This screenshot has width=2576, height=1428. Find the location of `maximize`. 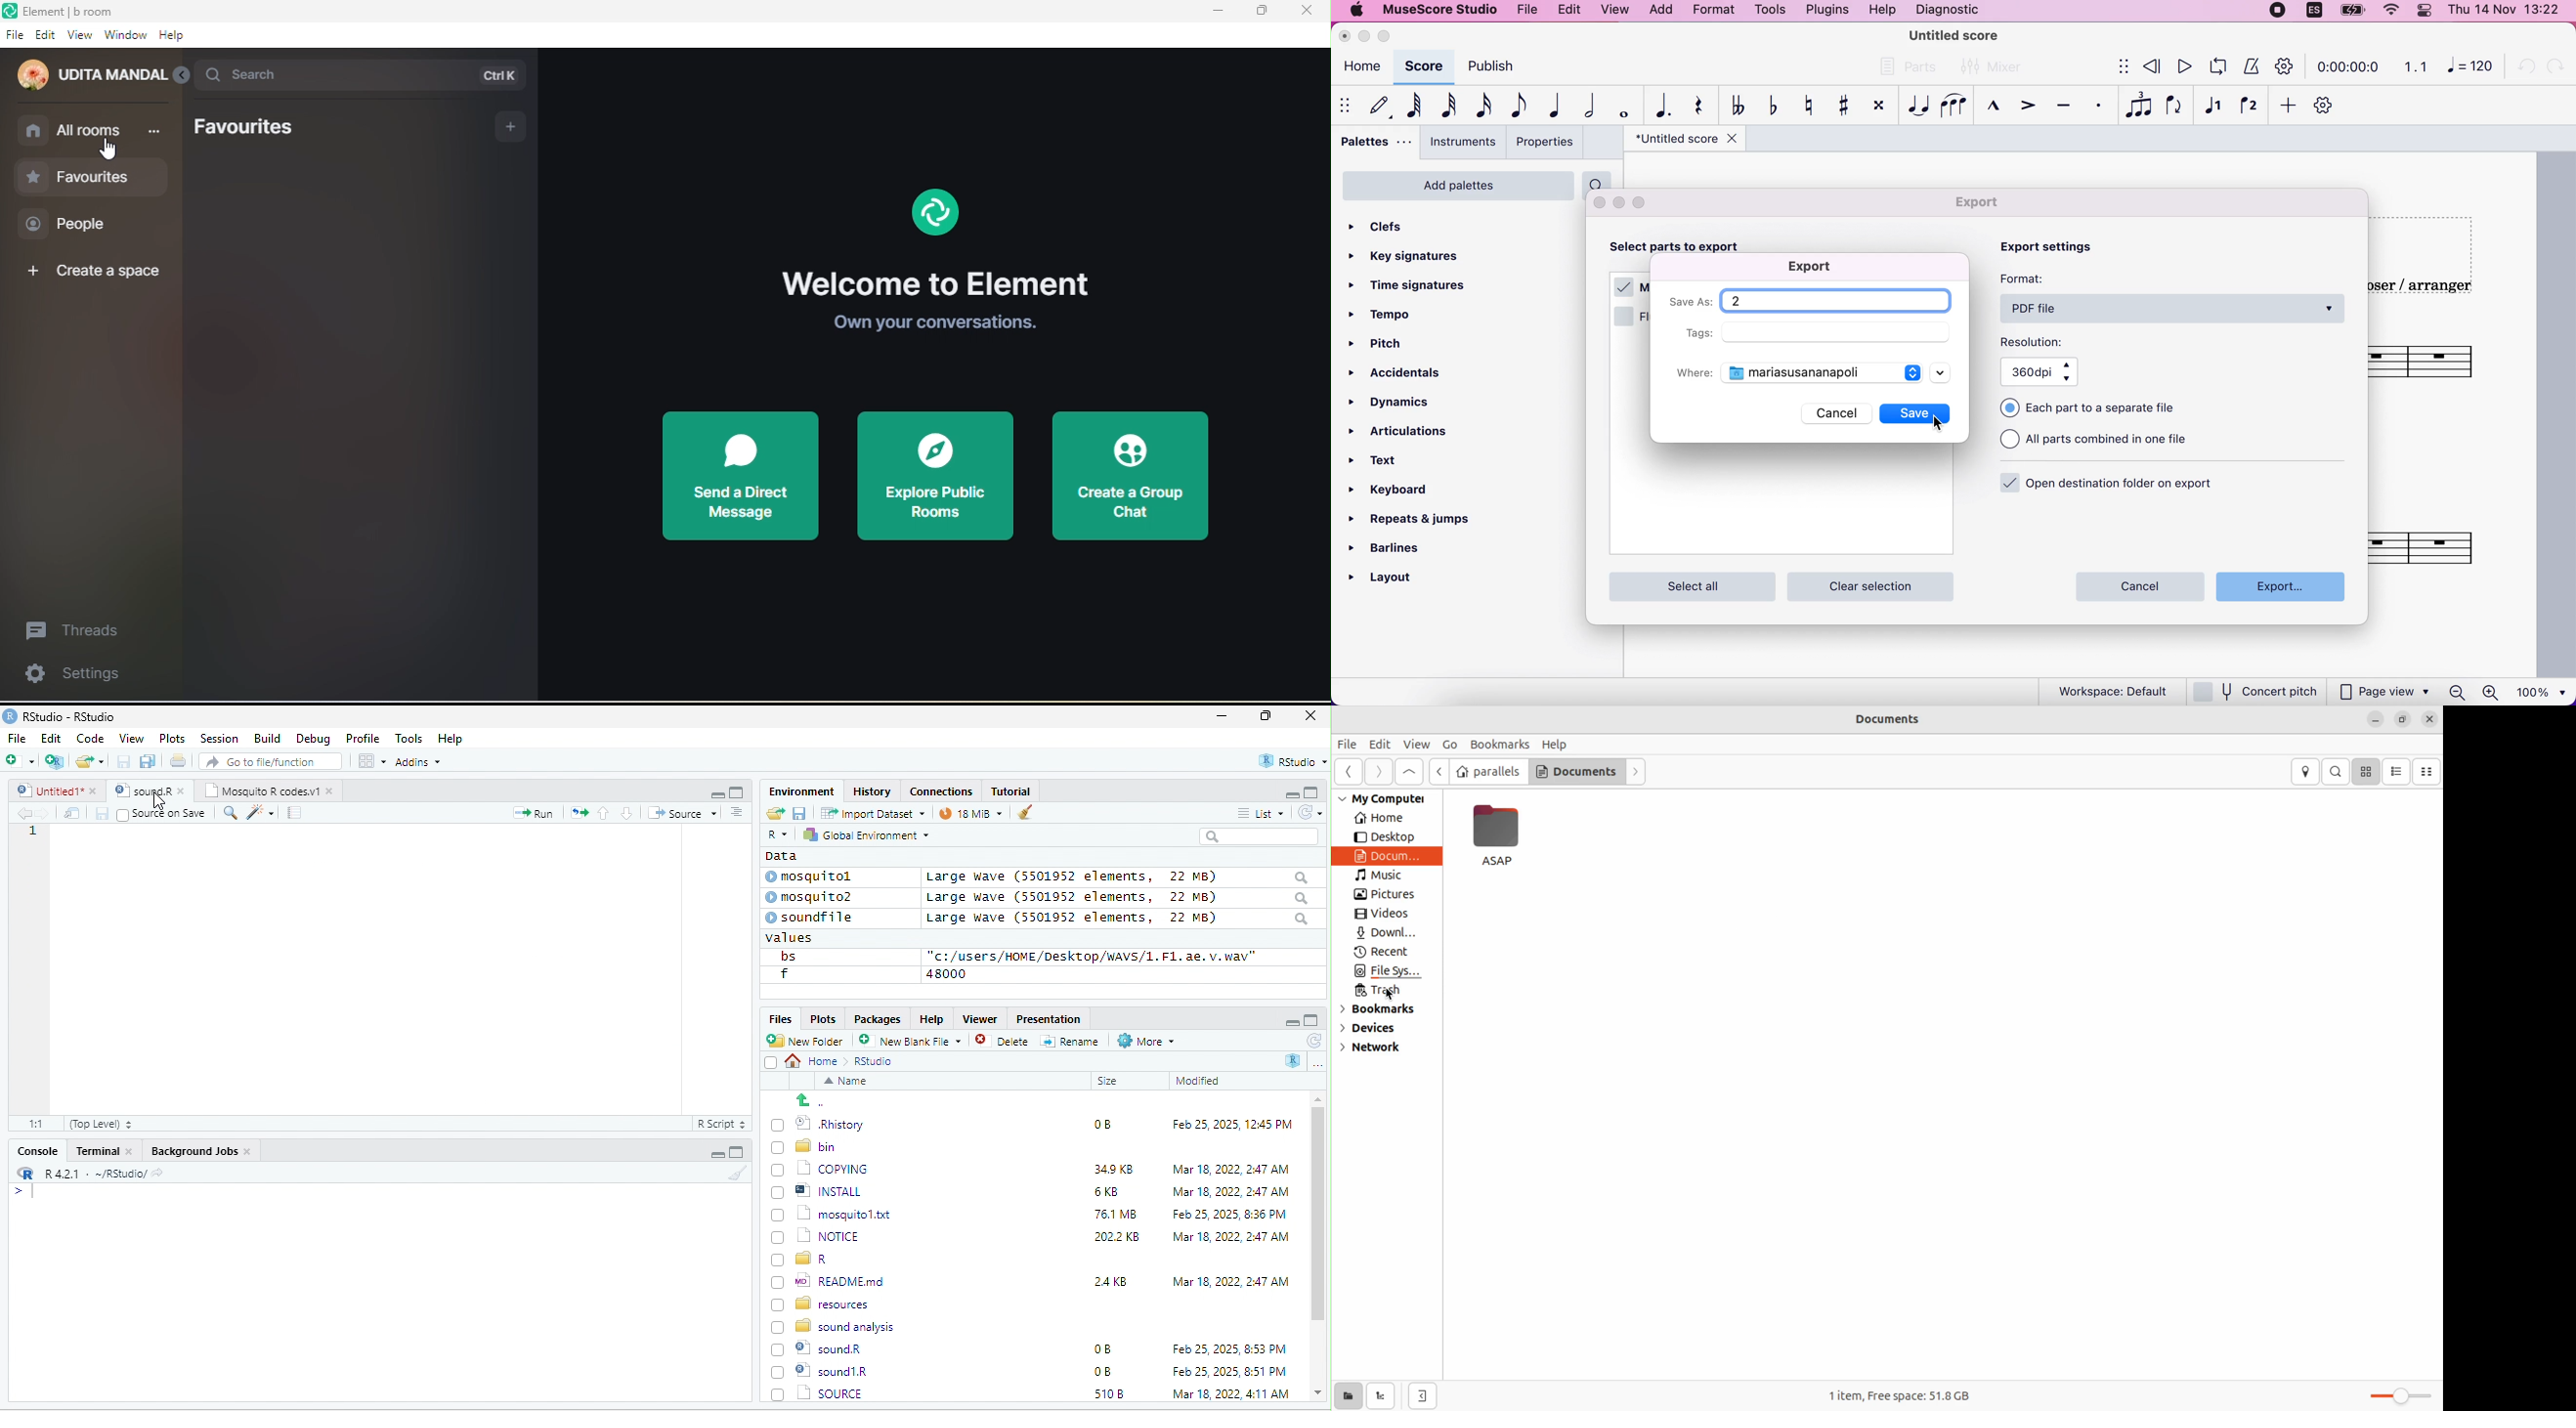

maximize is located at coordinates (1269, 717).